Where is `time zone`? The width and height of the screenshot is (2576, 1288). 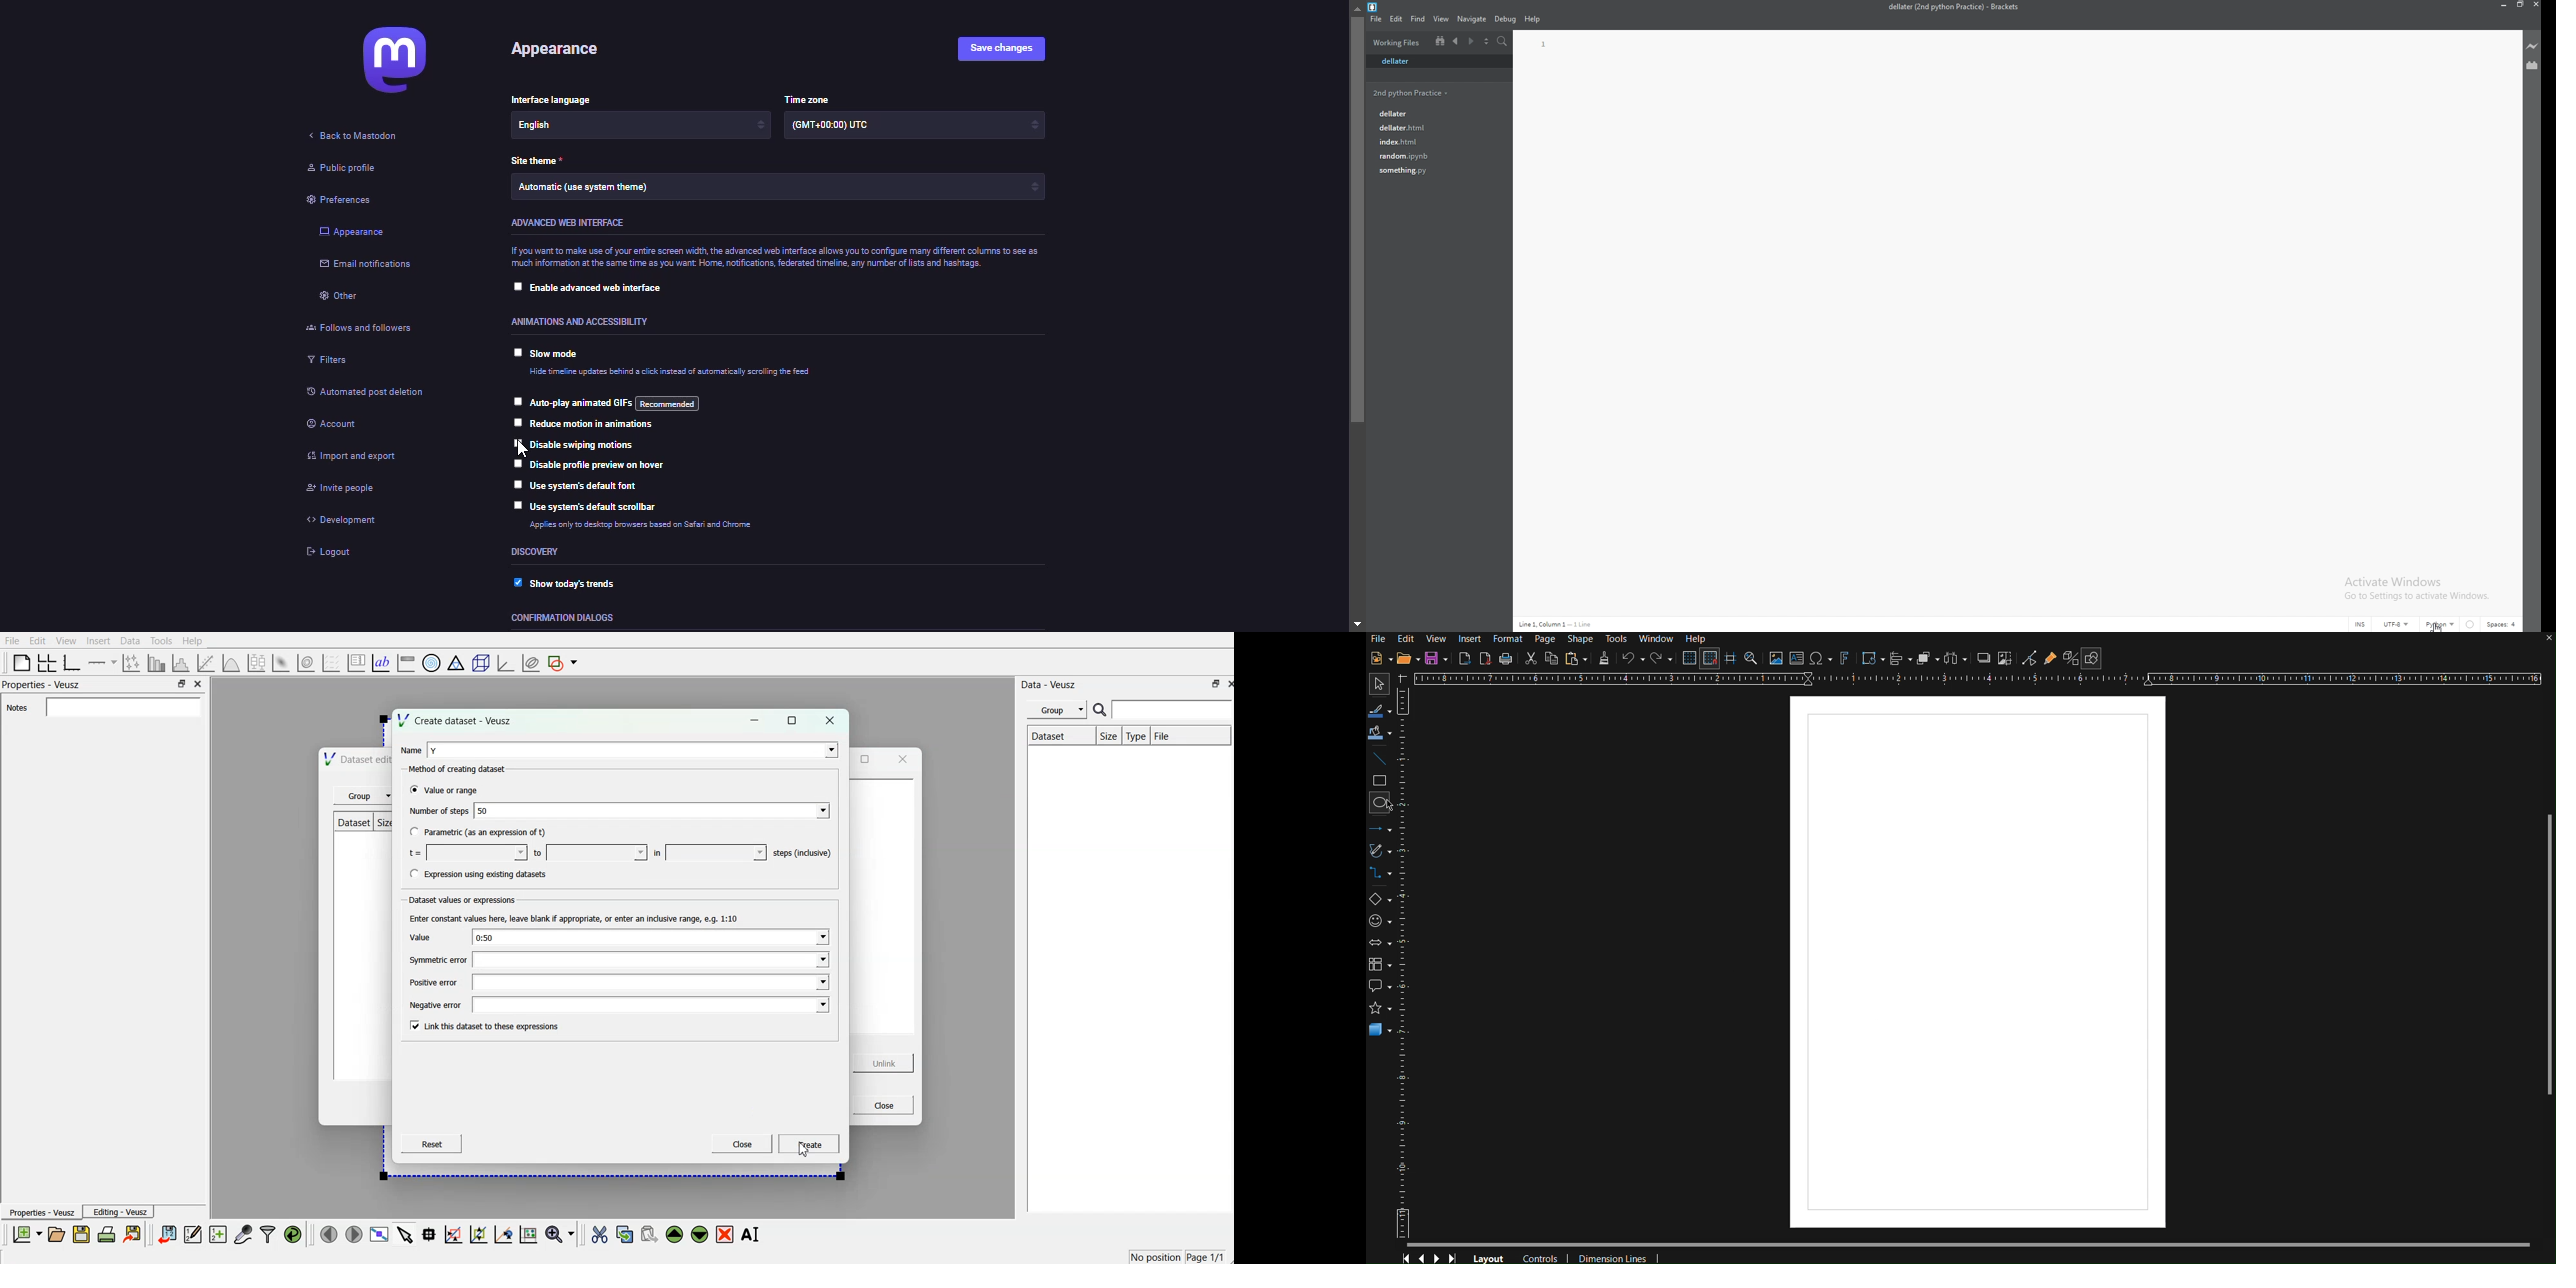
time zone is located at coordinates (810, 97).